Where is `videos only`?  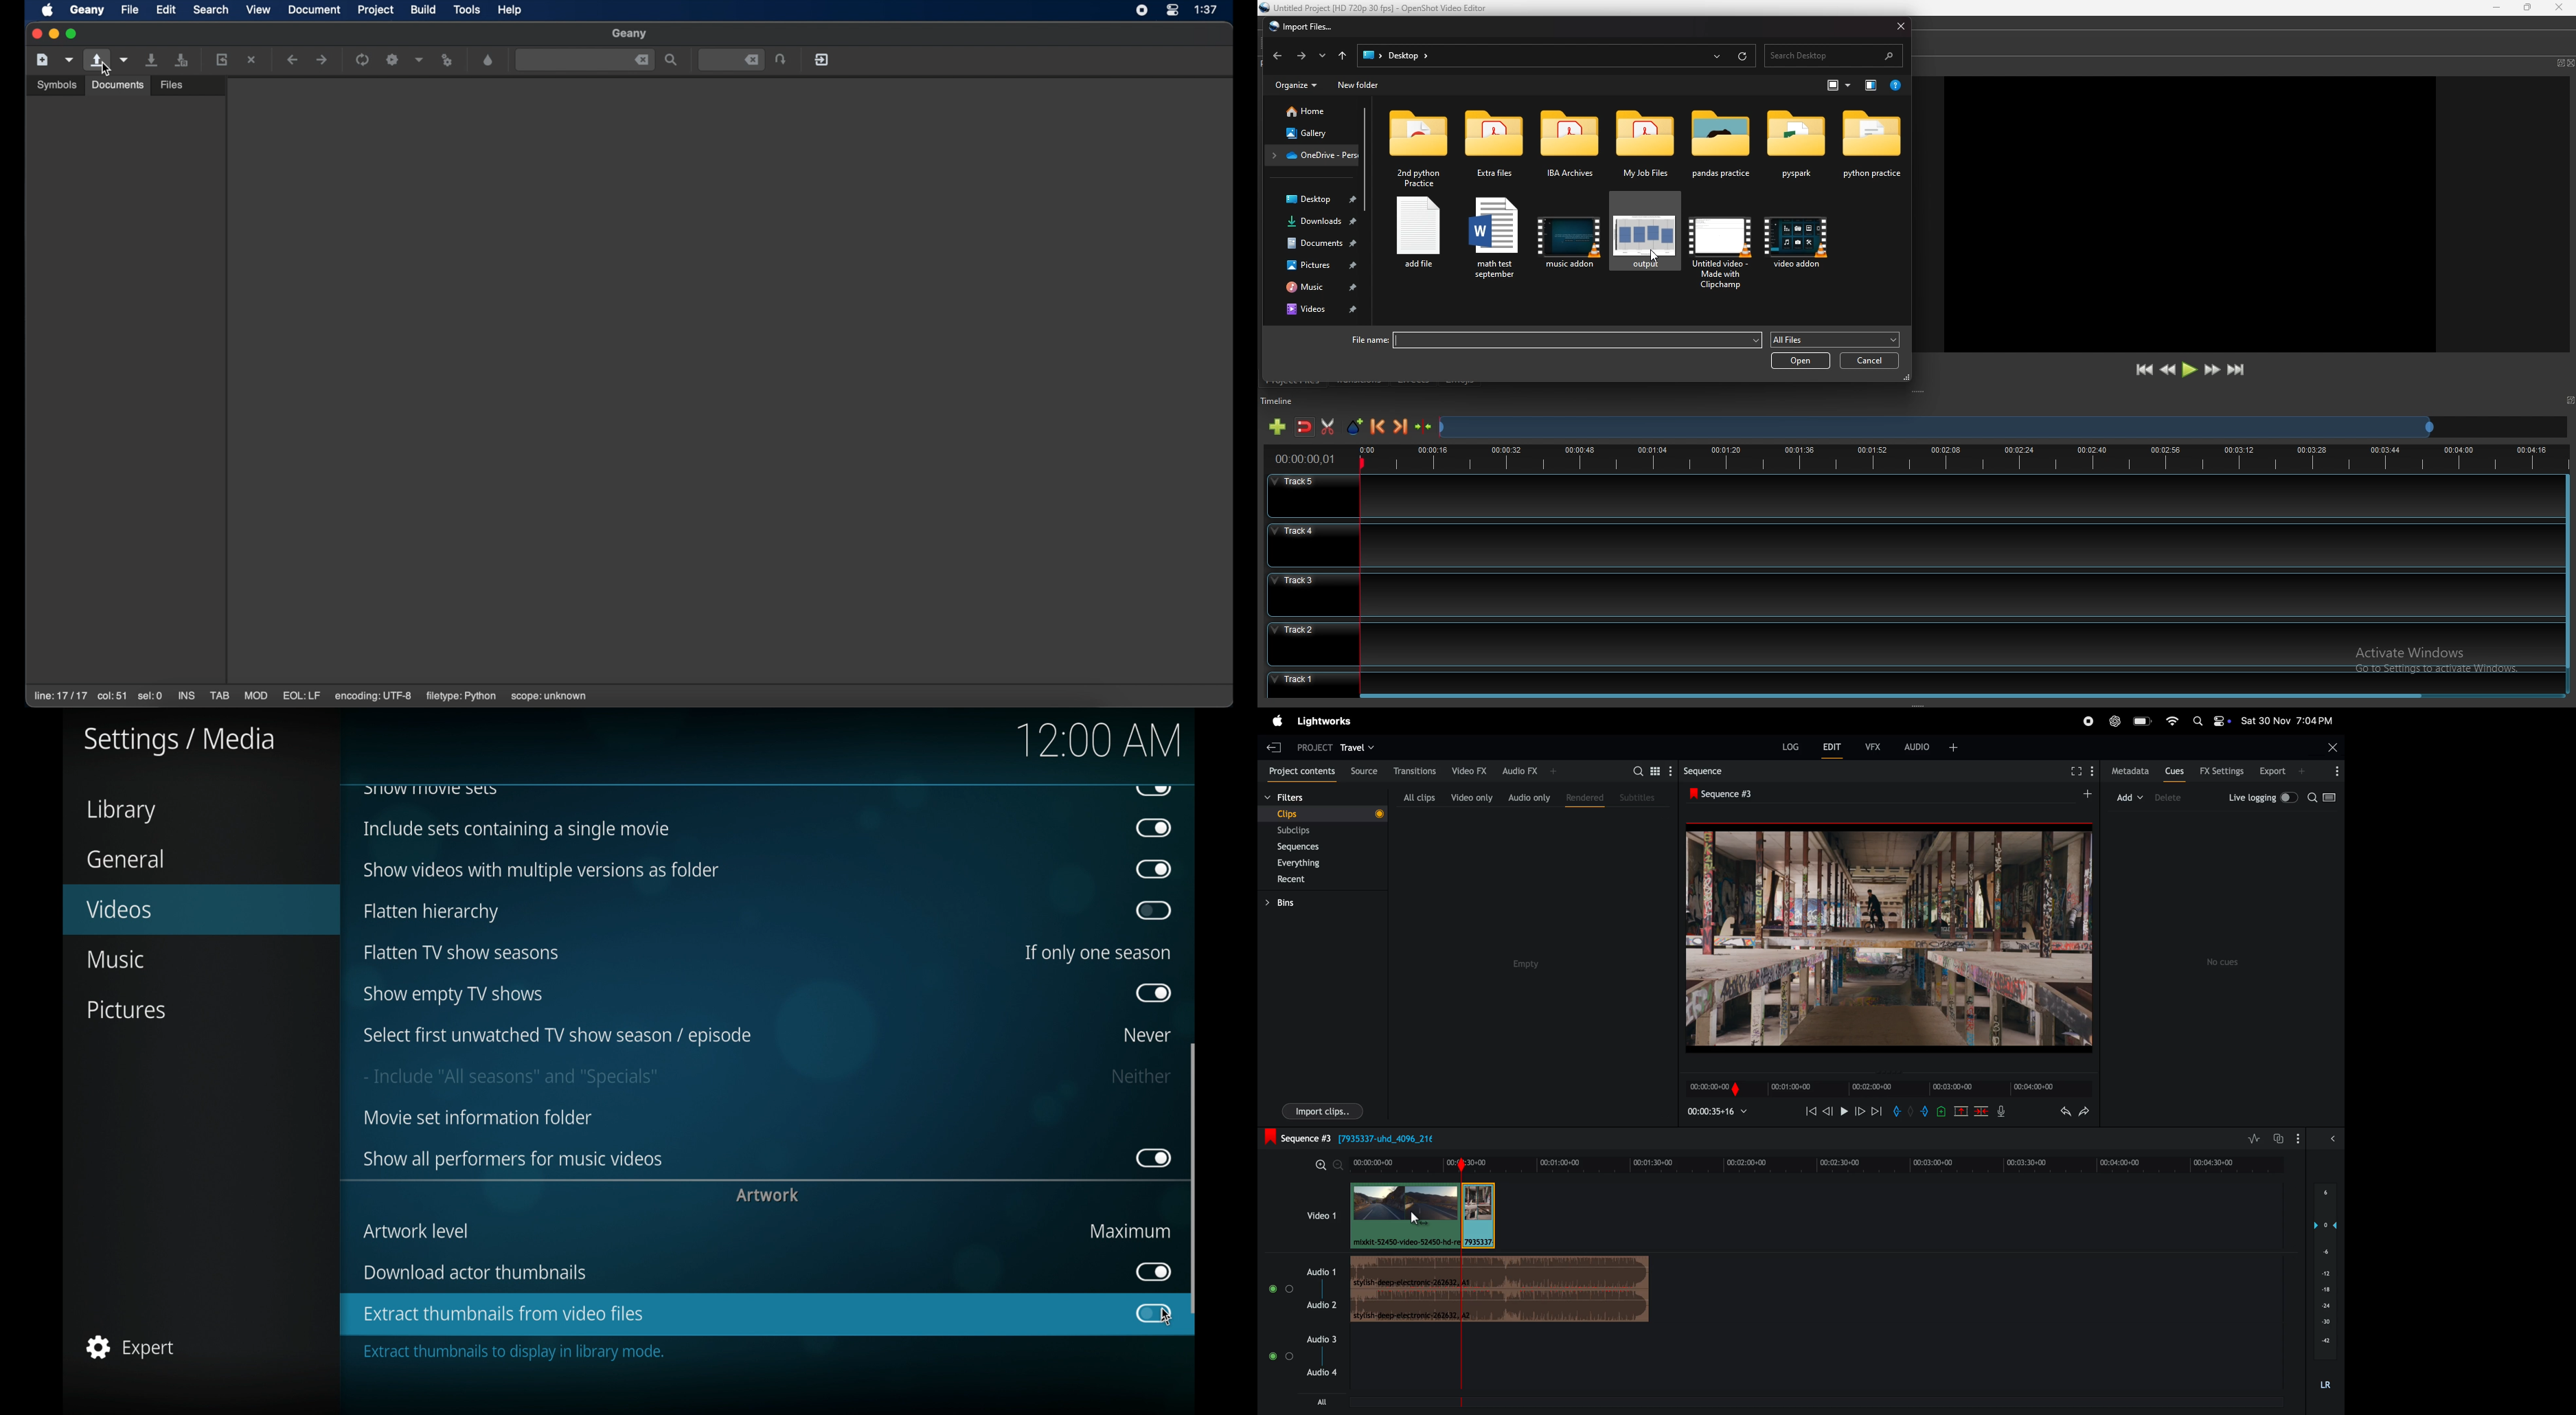 videos only is located at coordinates (1472, 796).